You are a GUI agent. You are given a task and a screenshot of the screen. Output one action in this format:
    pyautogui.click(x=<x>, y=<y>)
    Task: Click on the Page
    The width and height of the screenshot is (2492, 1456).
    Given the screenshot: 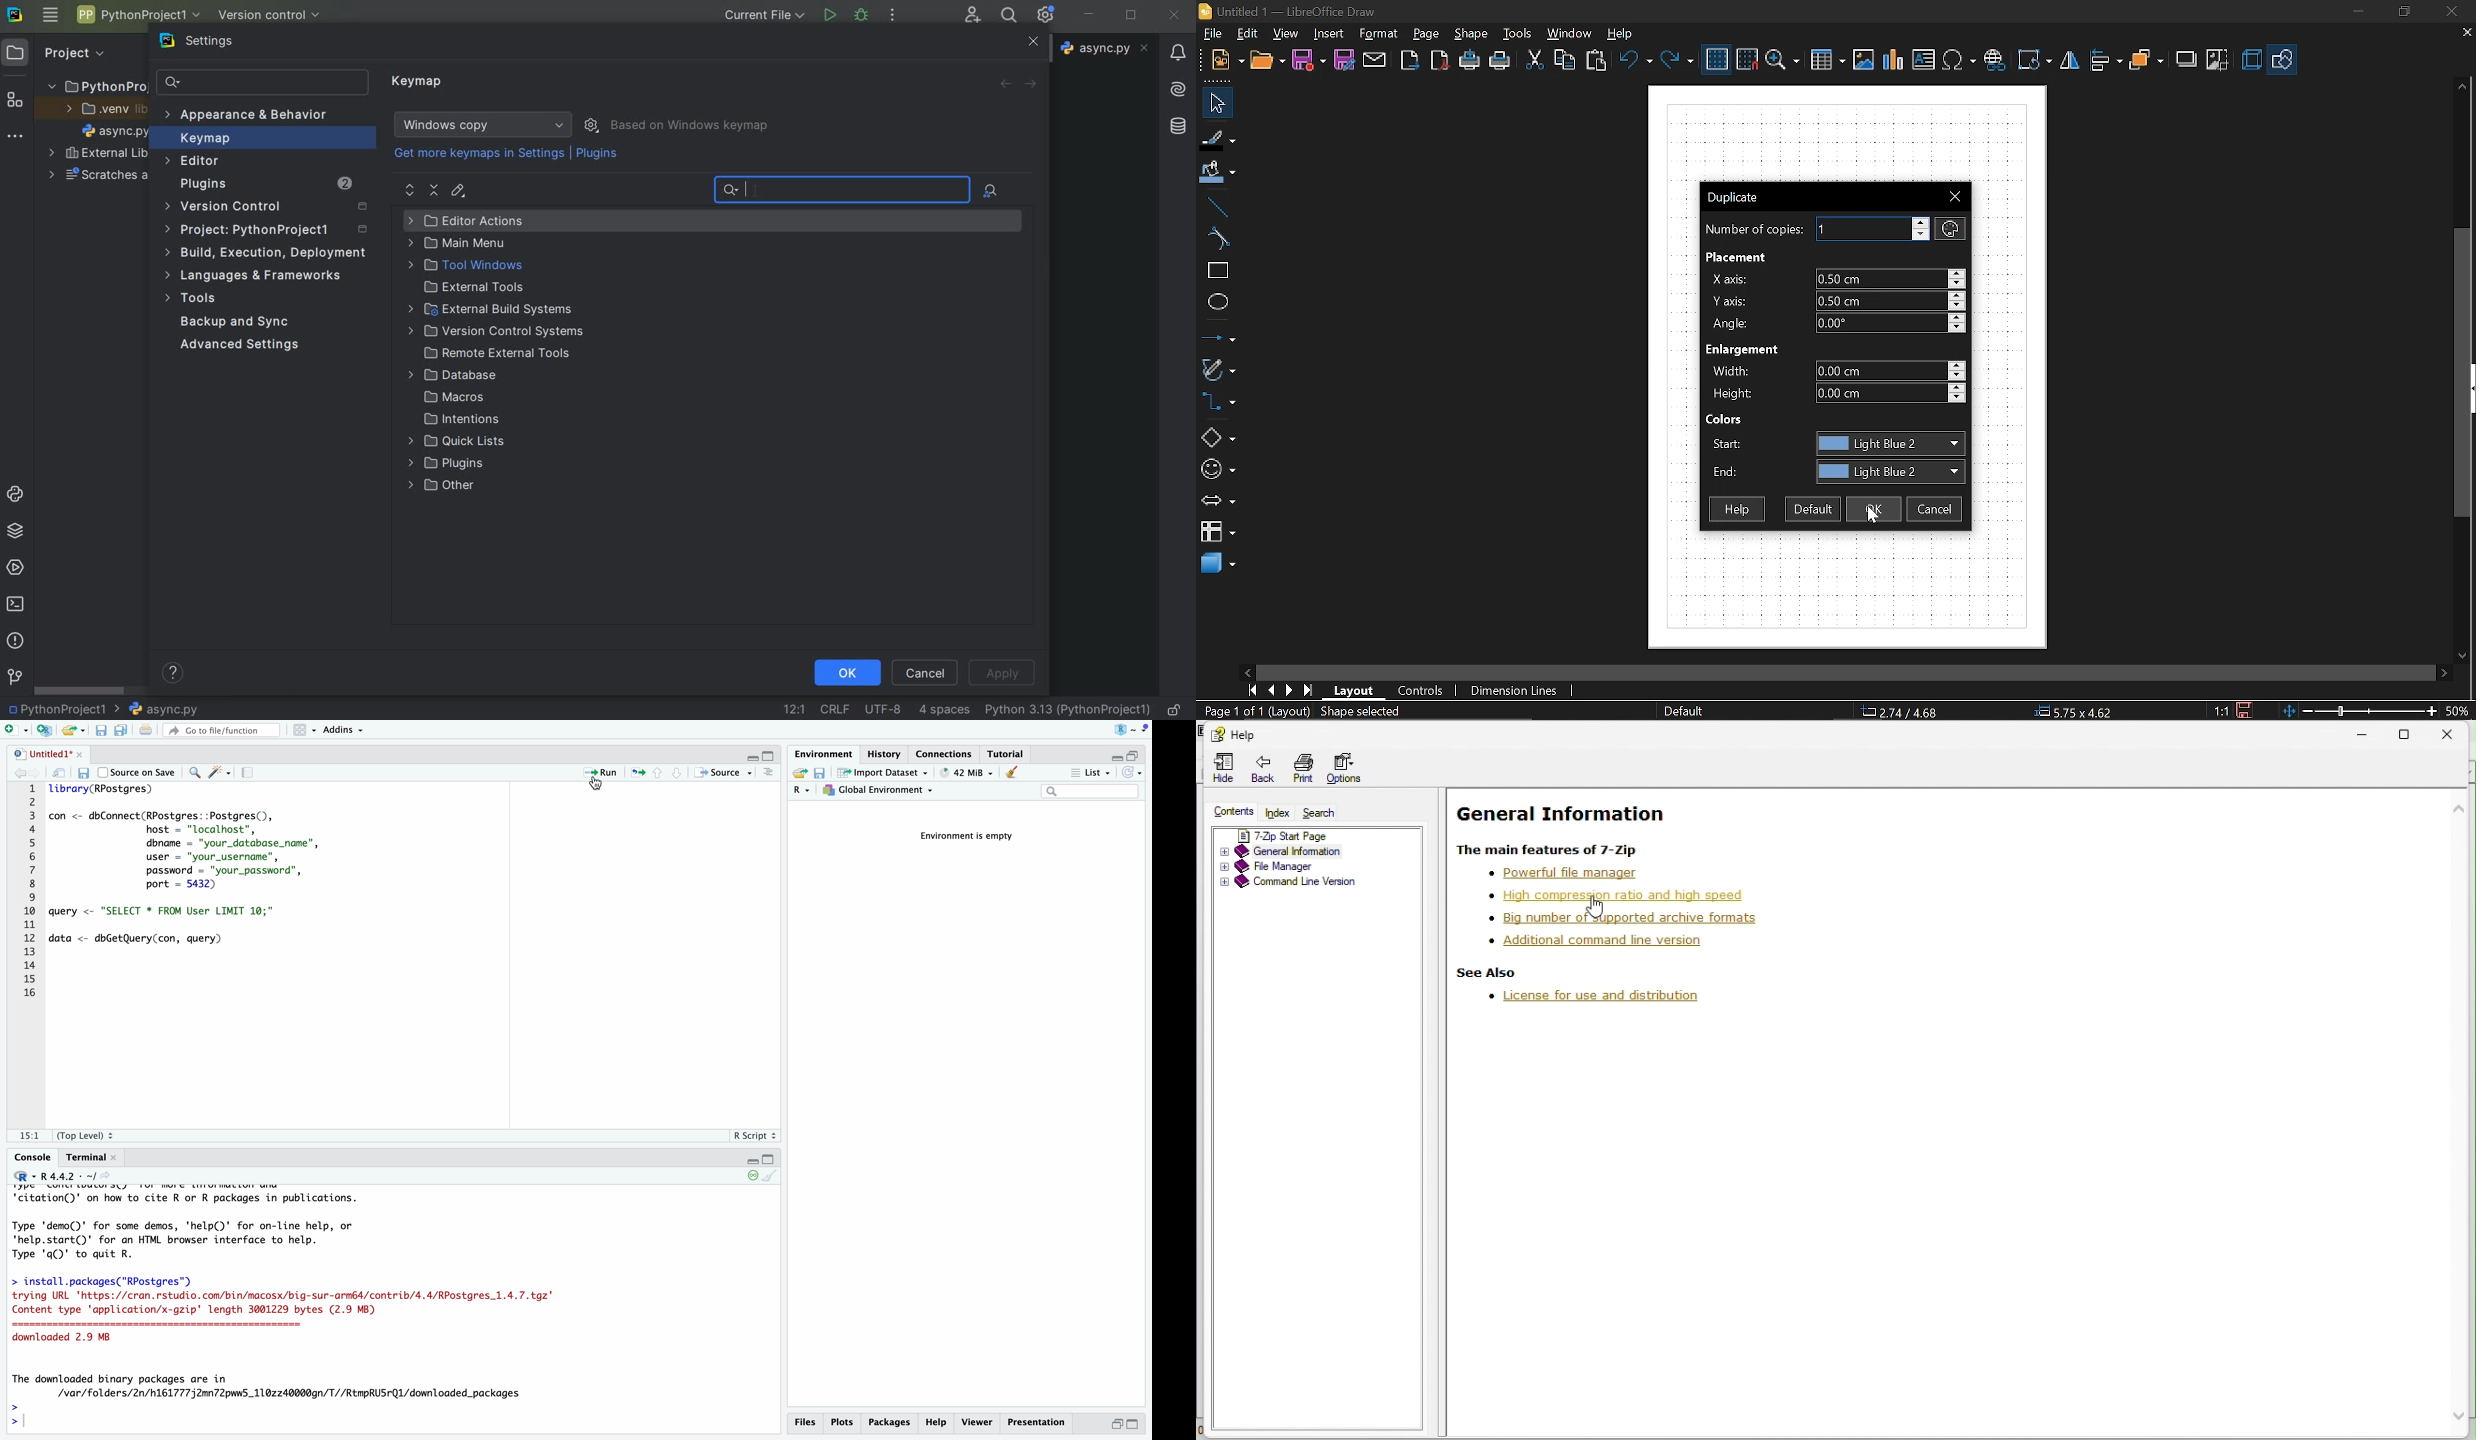 What is the action you would take?
    pyautogui.click(x=1429, y=34)
    